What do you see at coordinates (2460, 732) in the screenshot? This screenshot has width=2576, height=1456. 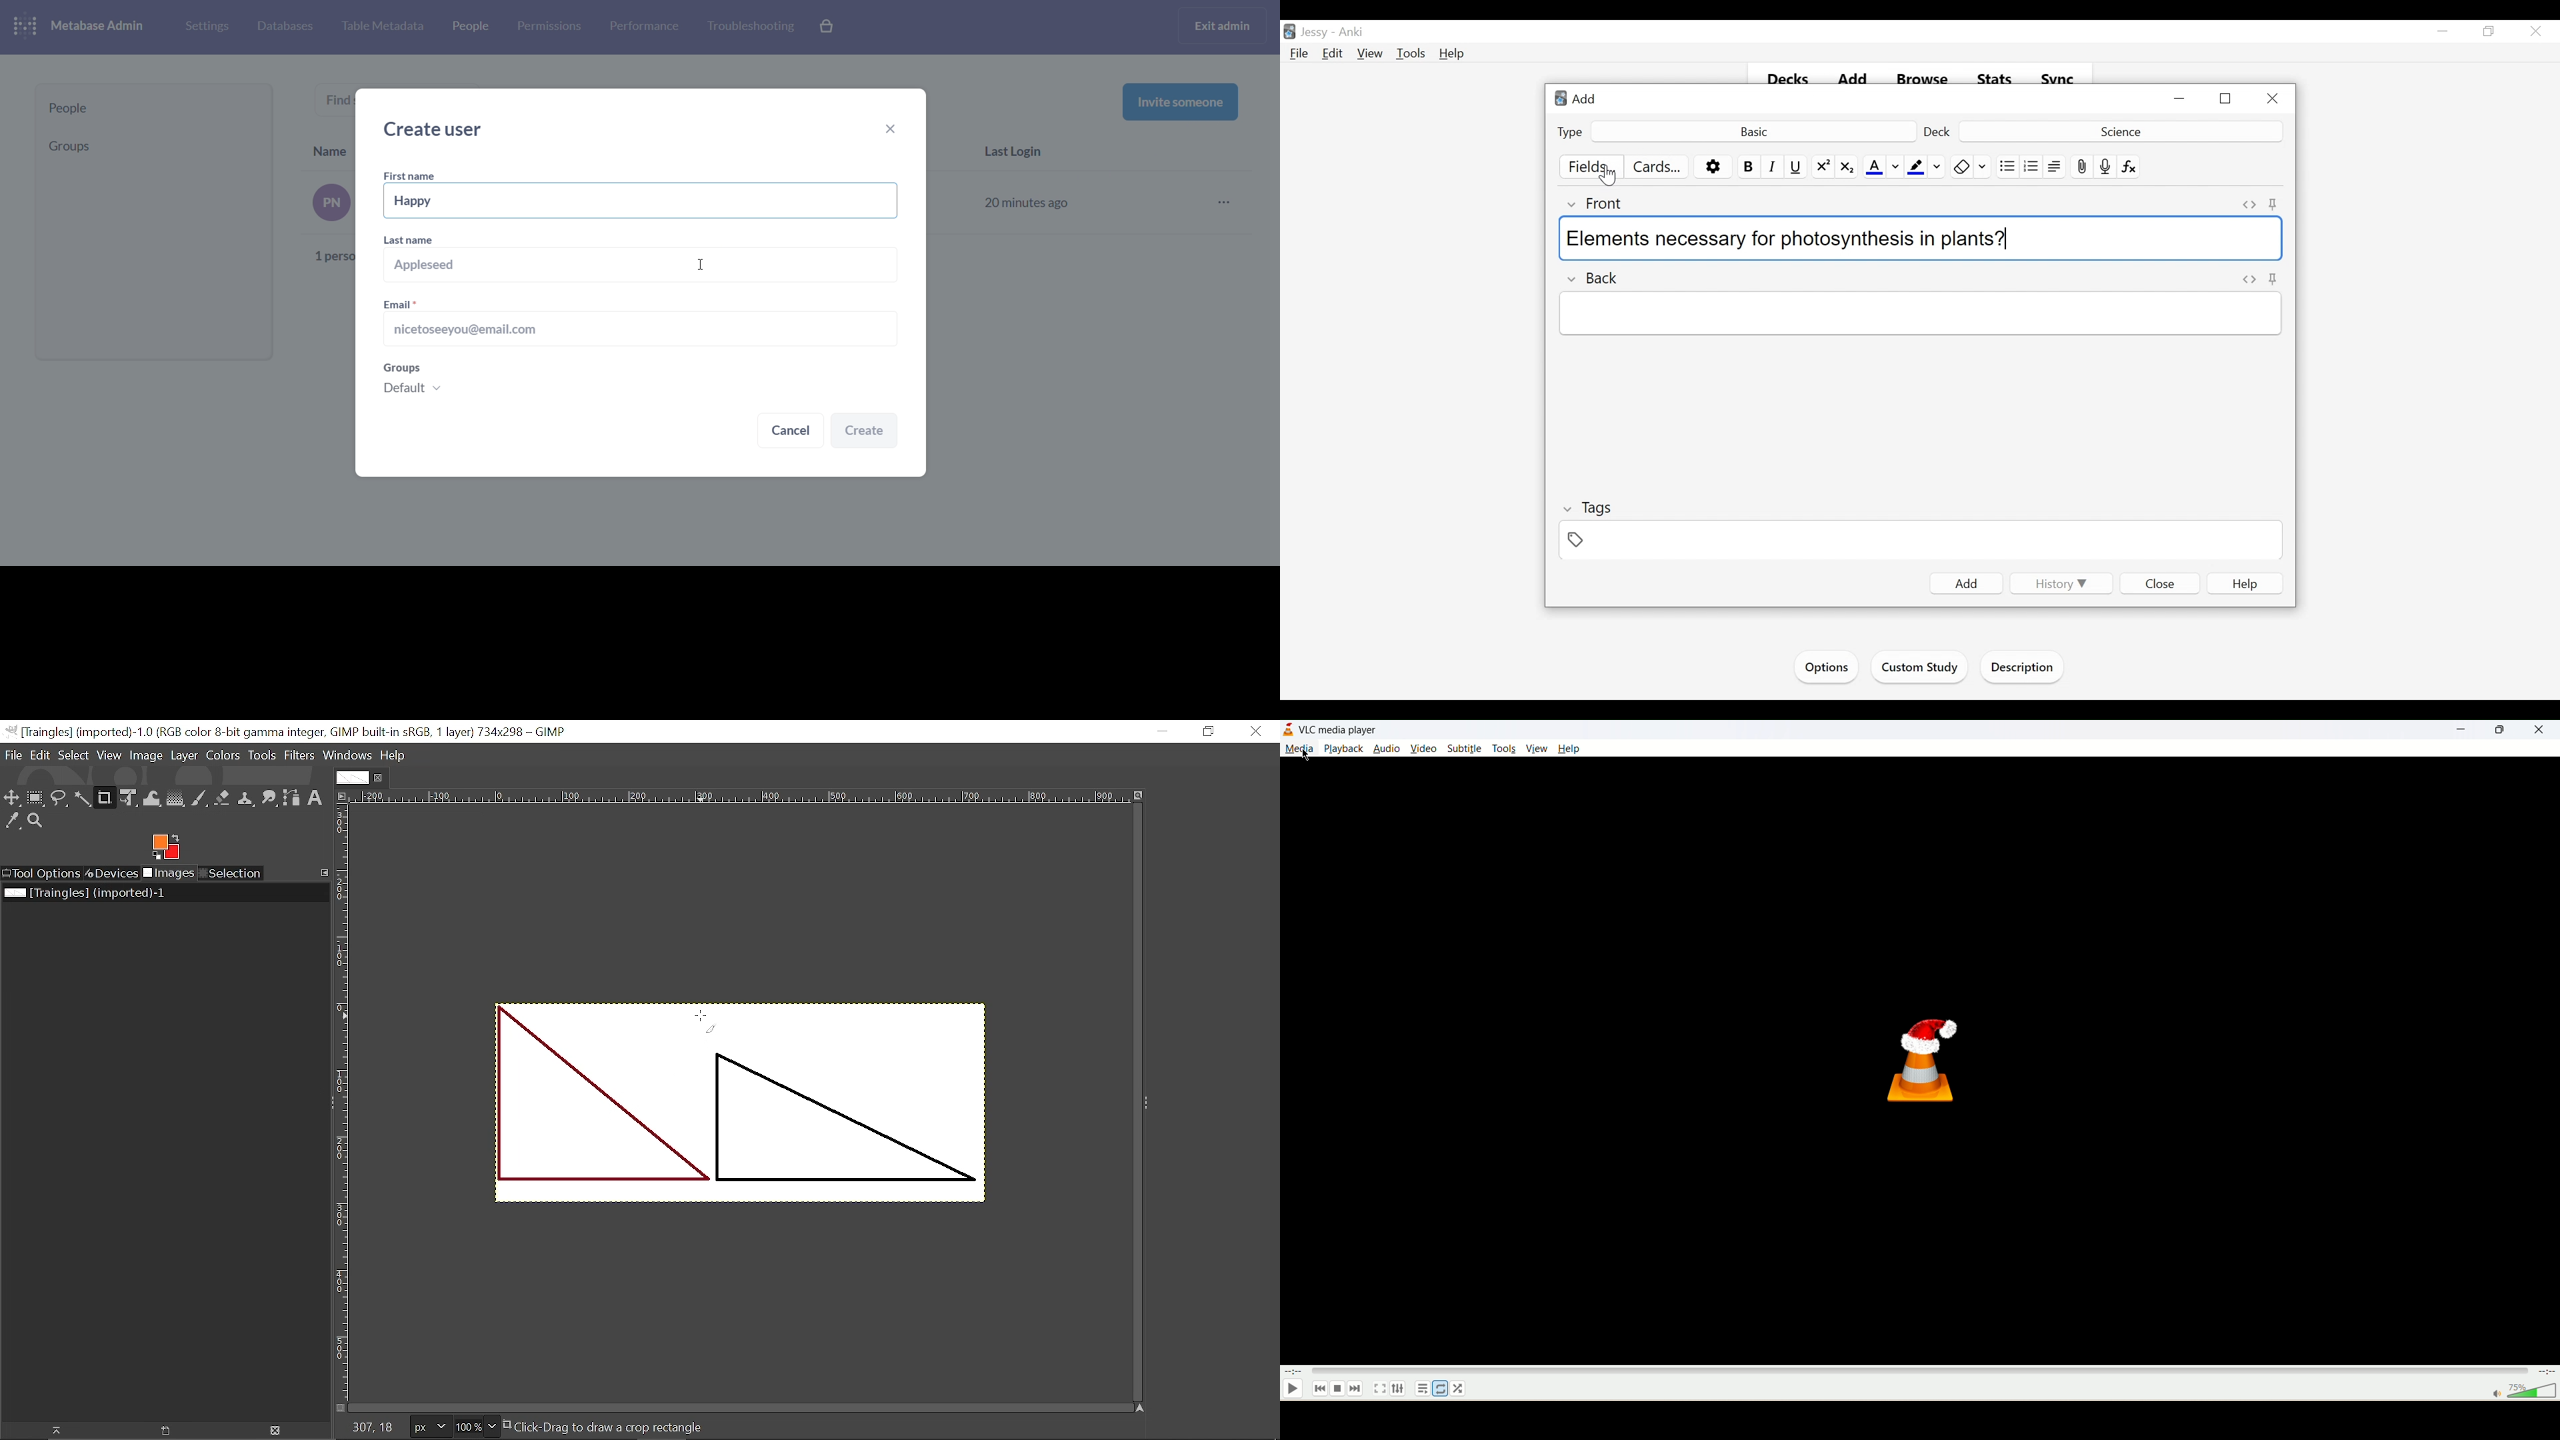 I see `minimize` at bounding box center [2460, 732].